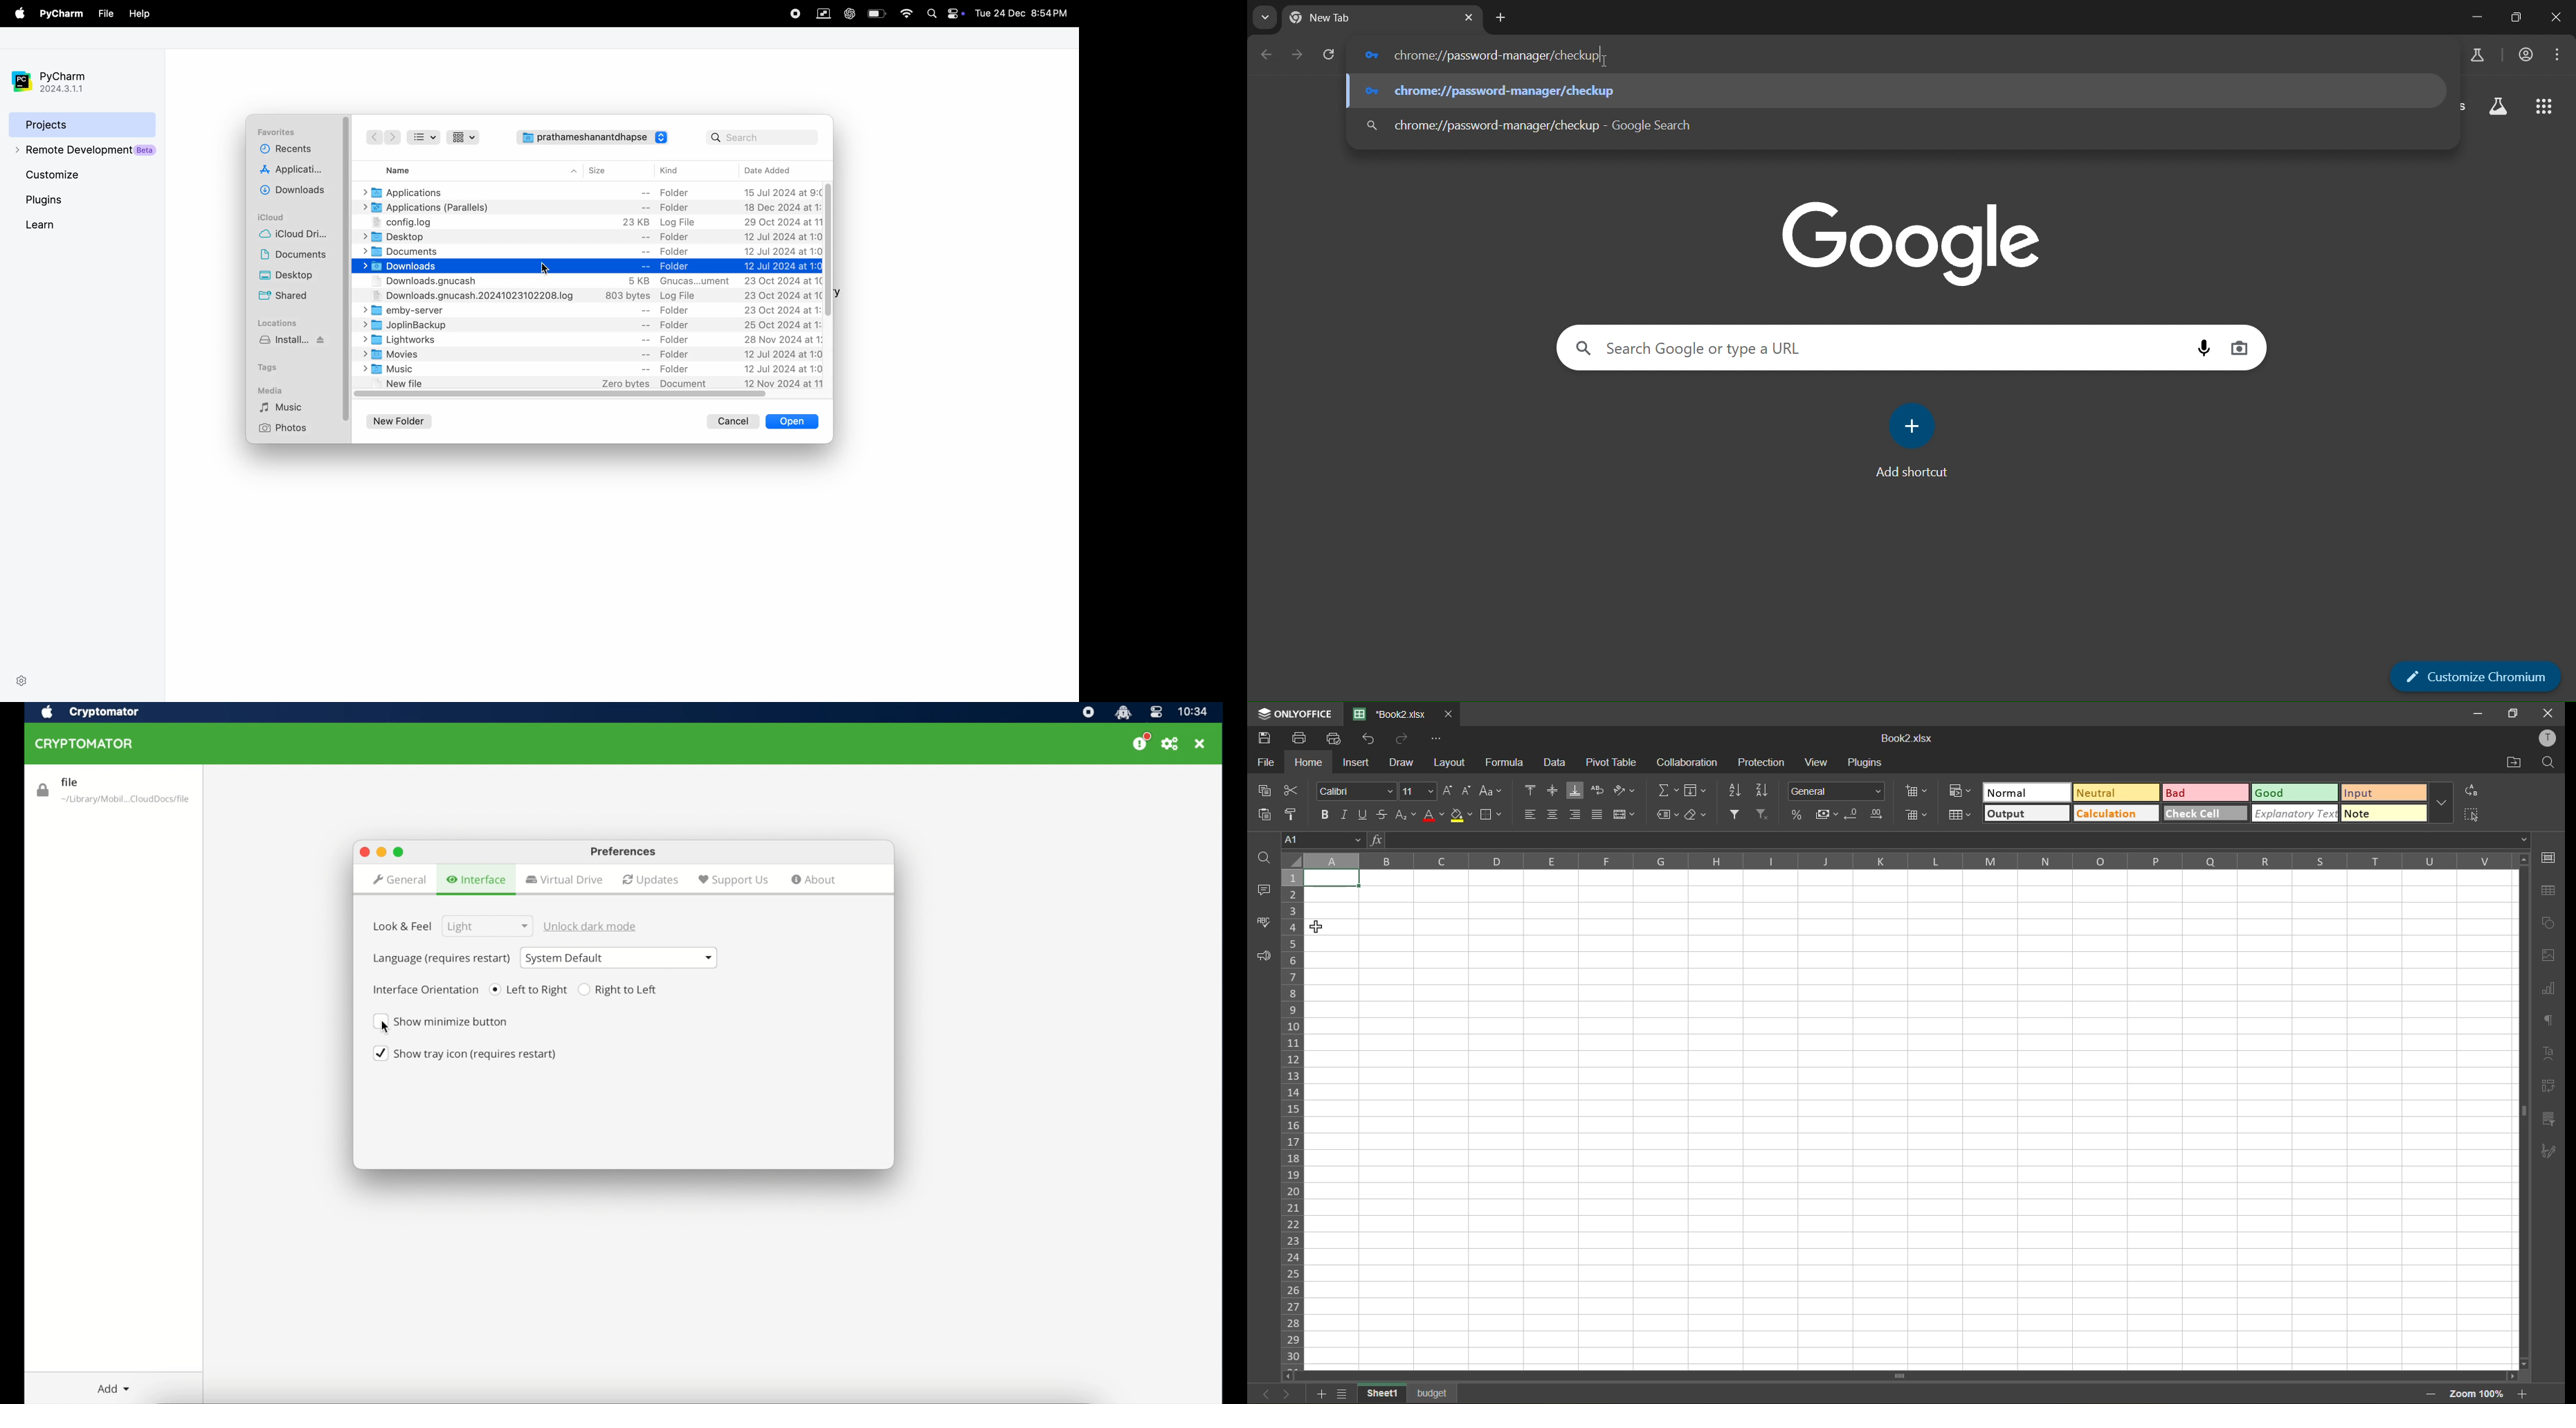  What do you see at coordinates (2552, 1051) in the screenshot?
I see `text` at bounding box center [2552, 1051].